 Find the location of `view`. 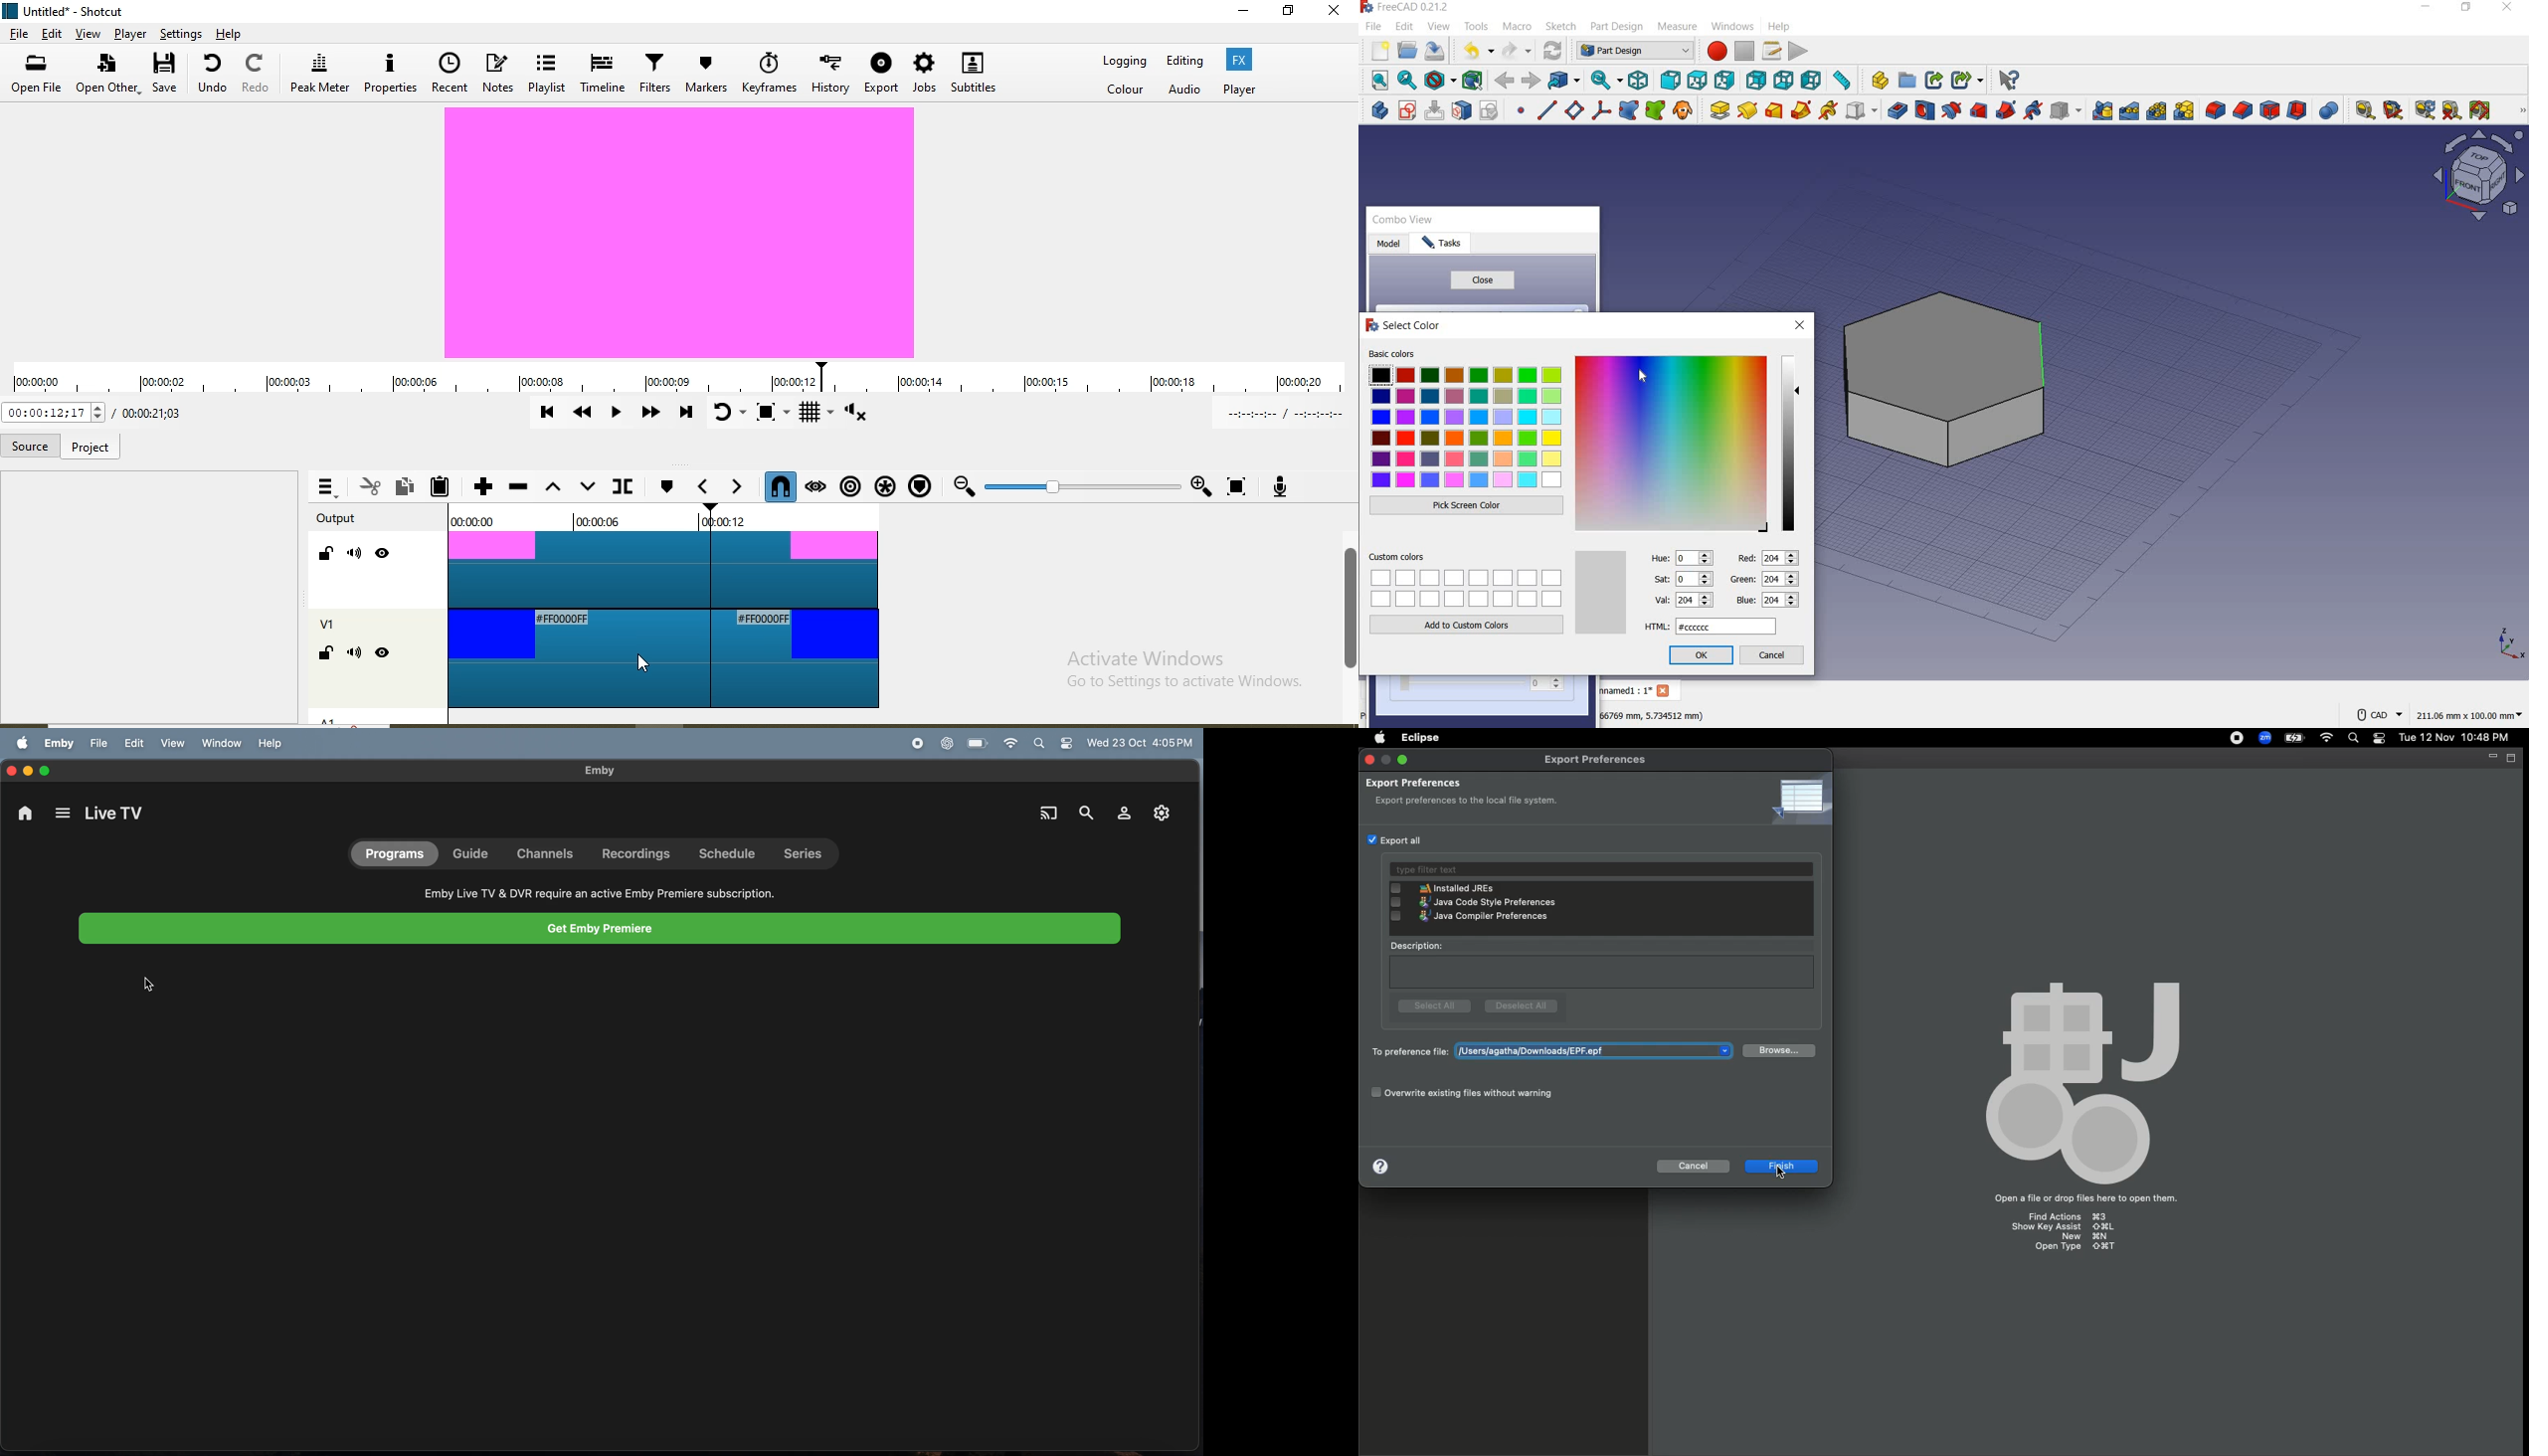

view is located at coordinates (1440, 24).